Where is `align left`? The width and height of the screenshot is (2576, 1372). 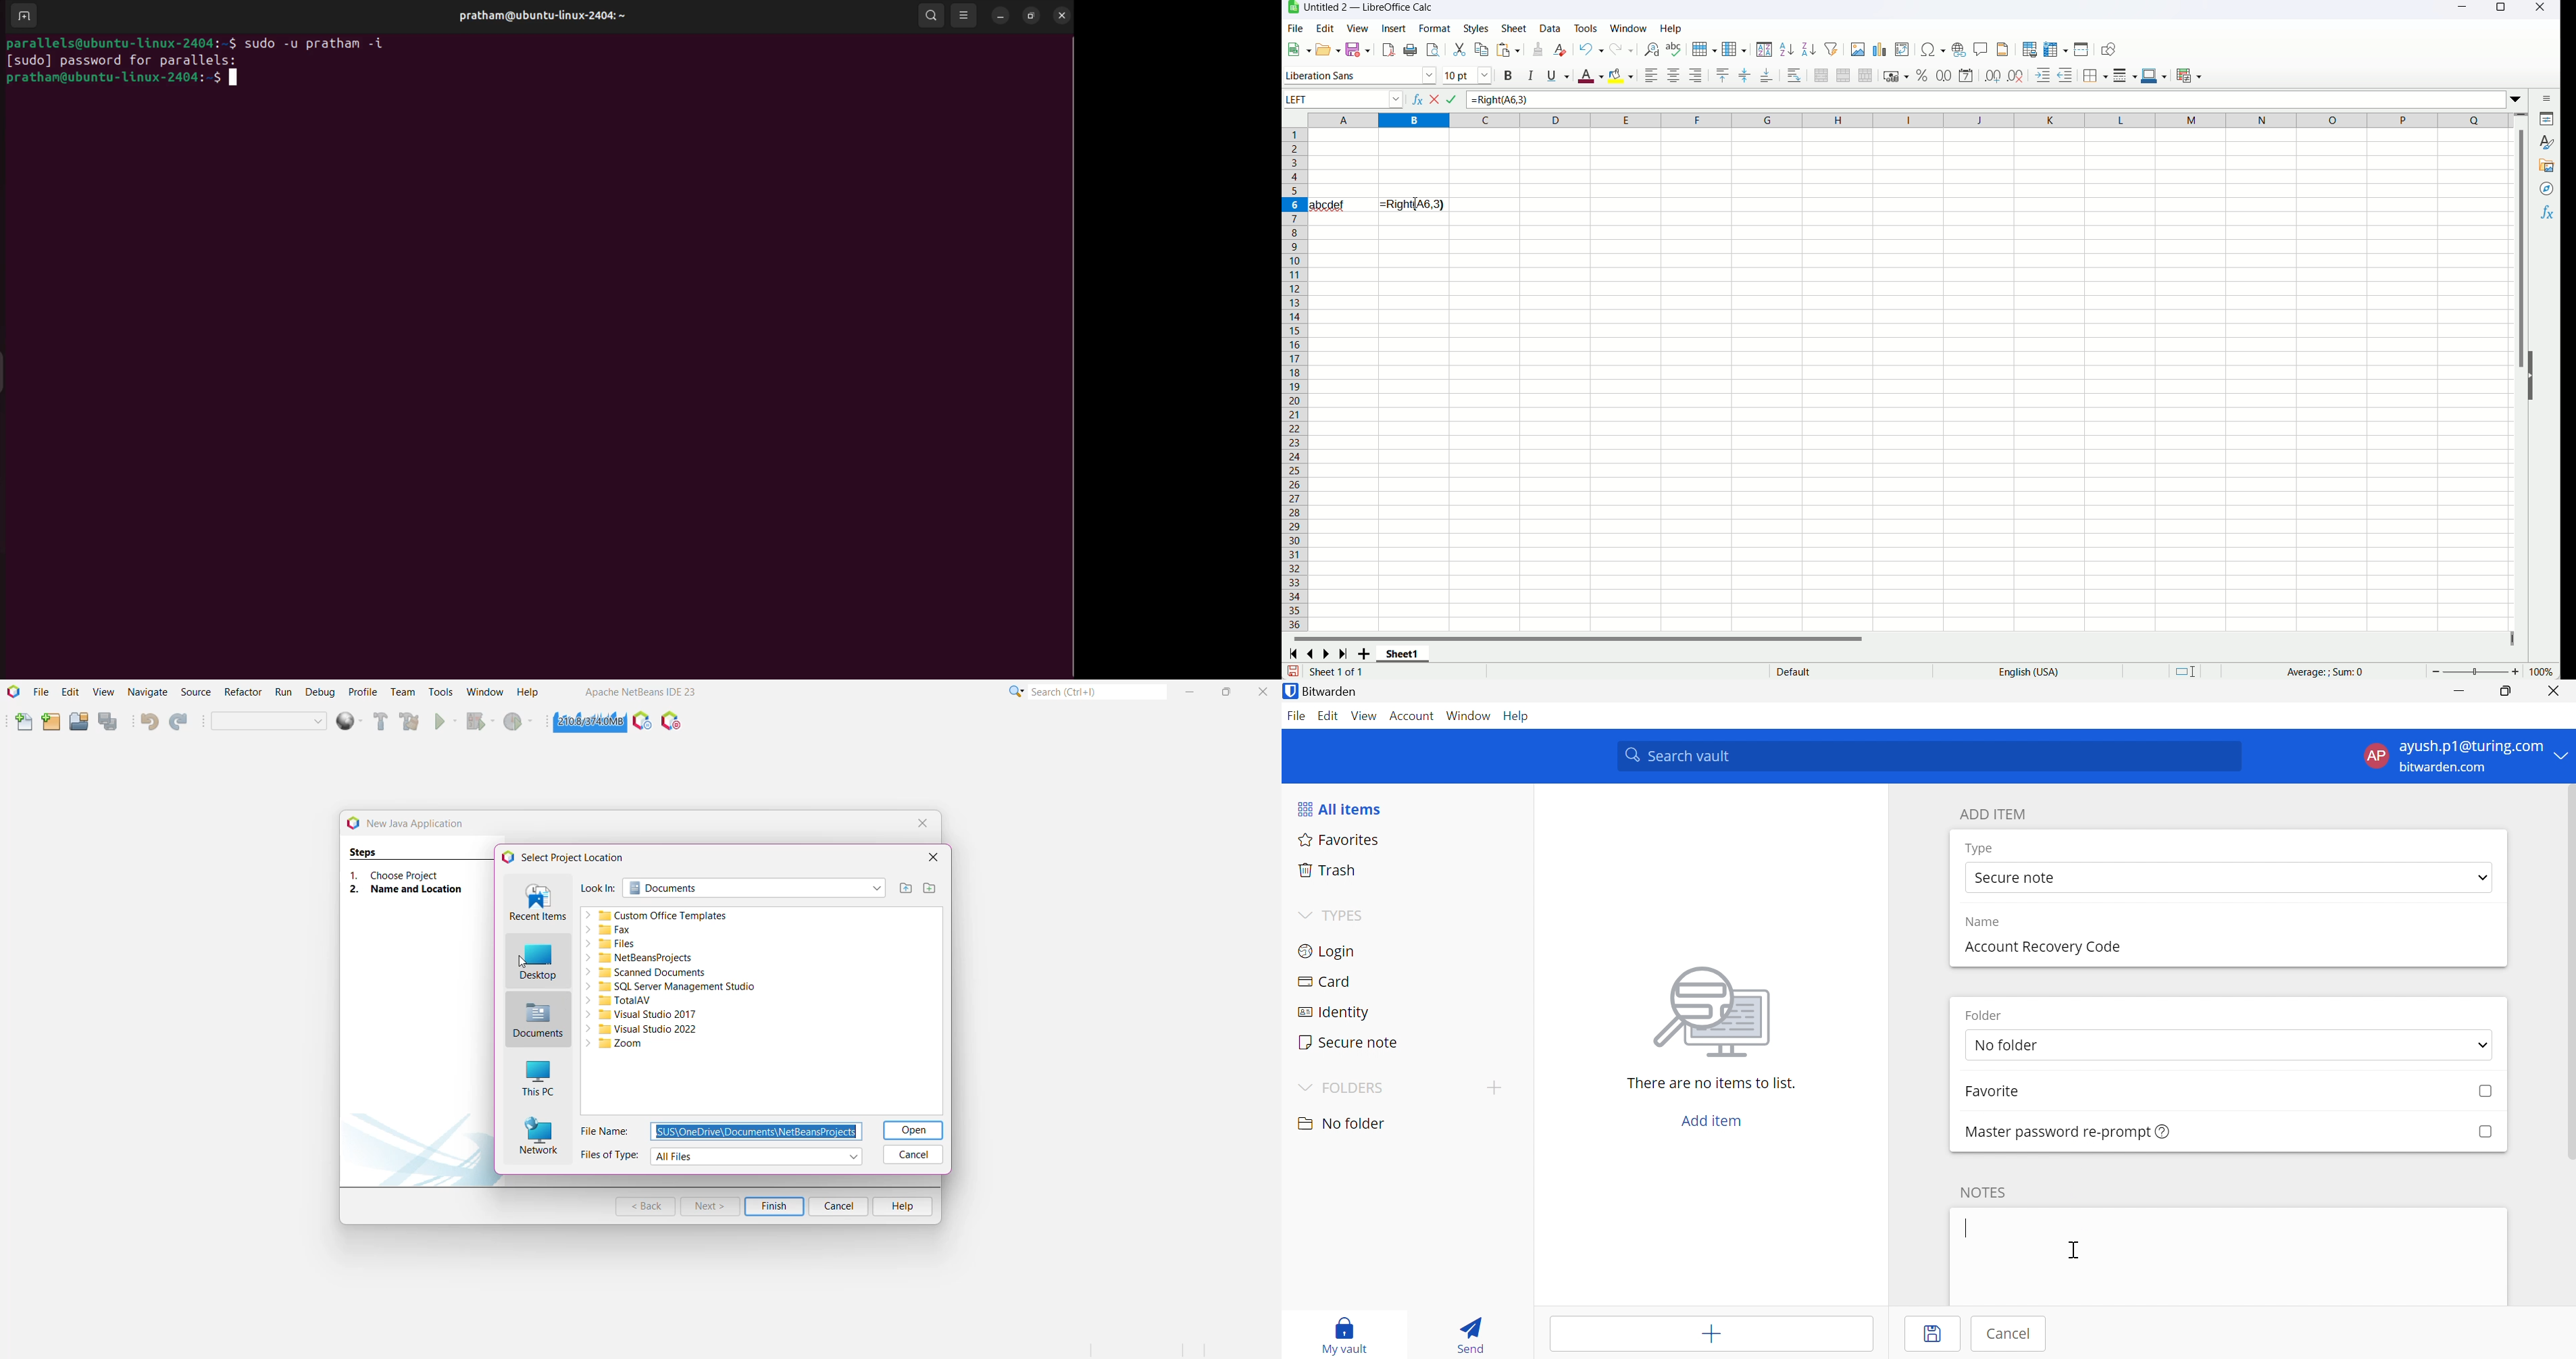
align left is located at coordinates (1651, 75).